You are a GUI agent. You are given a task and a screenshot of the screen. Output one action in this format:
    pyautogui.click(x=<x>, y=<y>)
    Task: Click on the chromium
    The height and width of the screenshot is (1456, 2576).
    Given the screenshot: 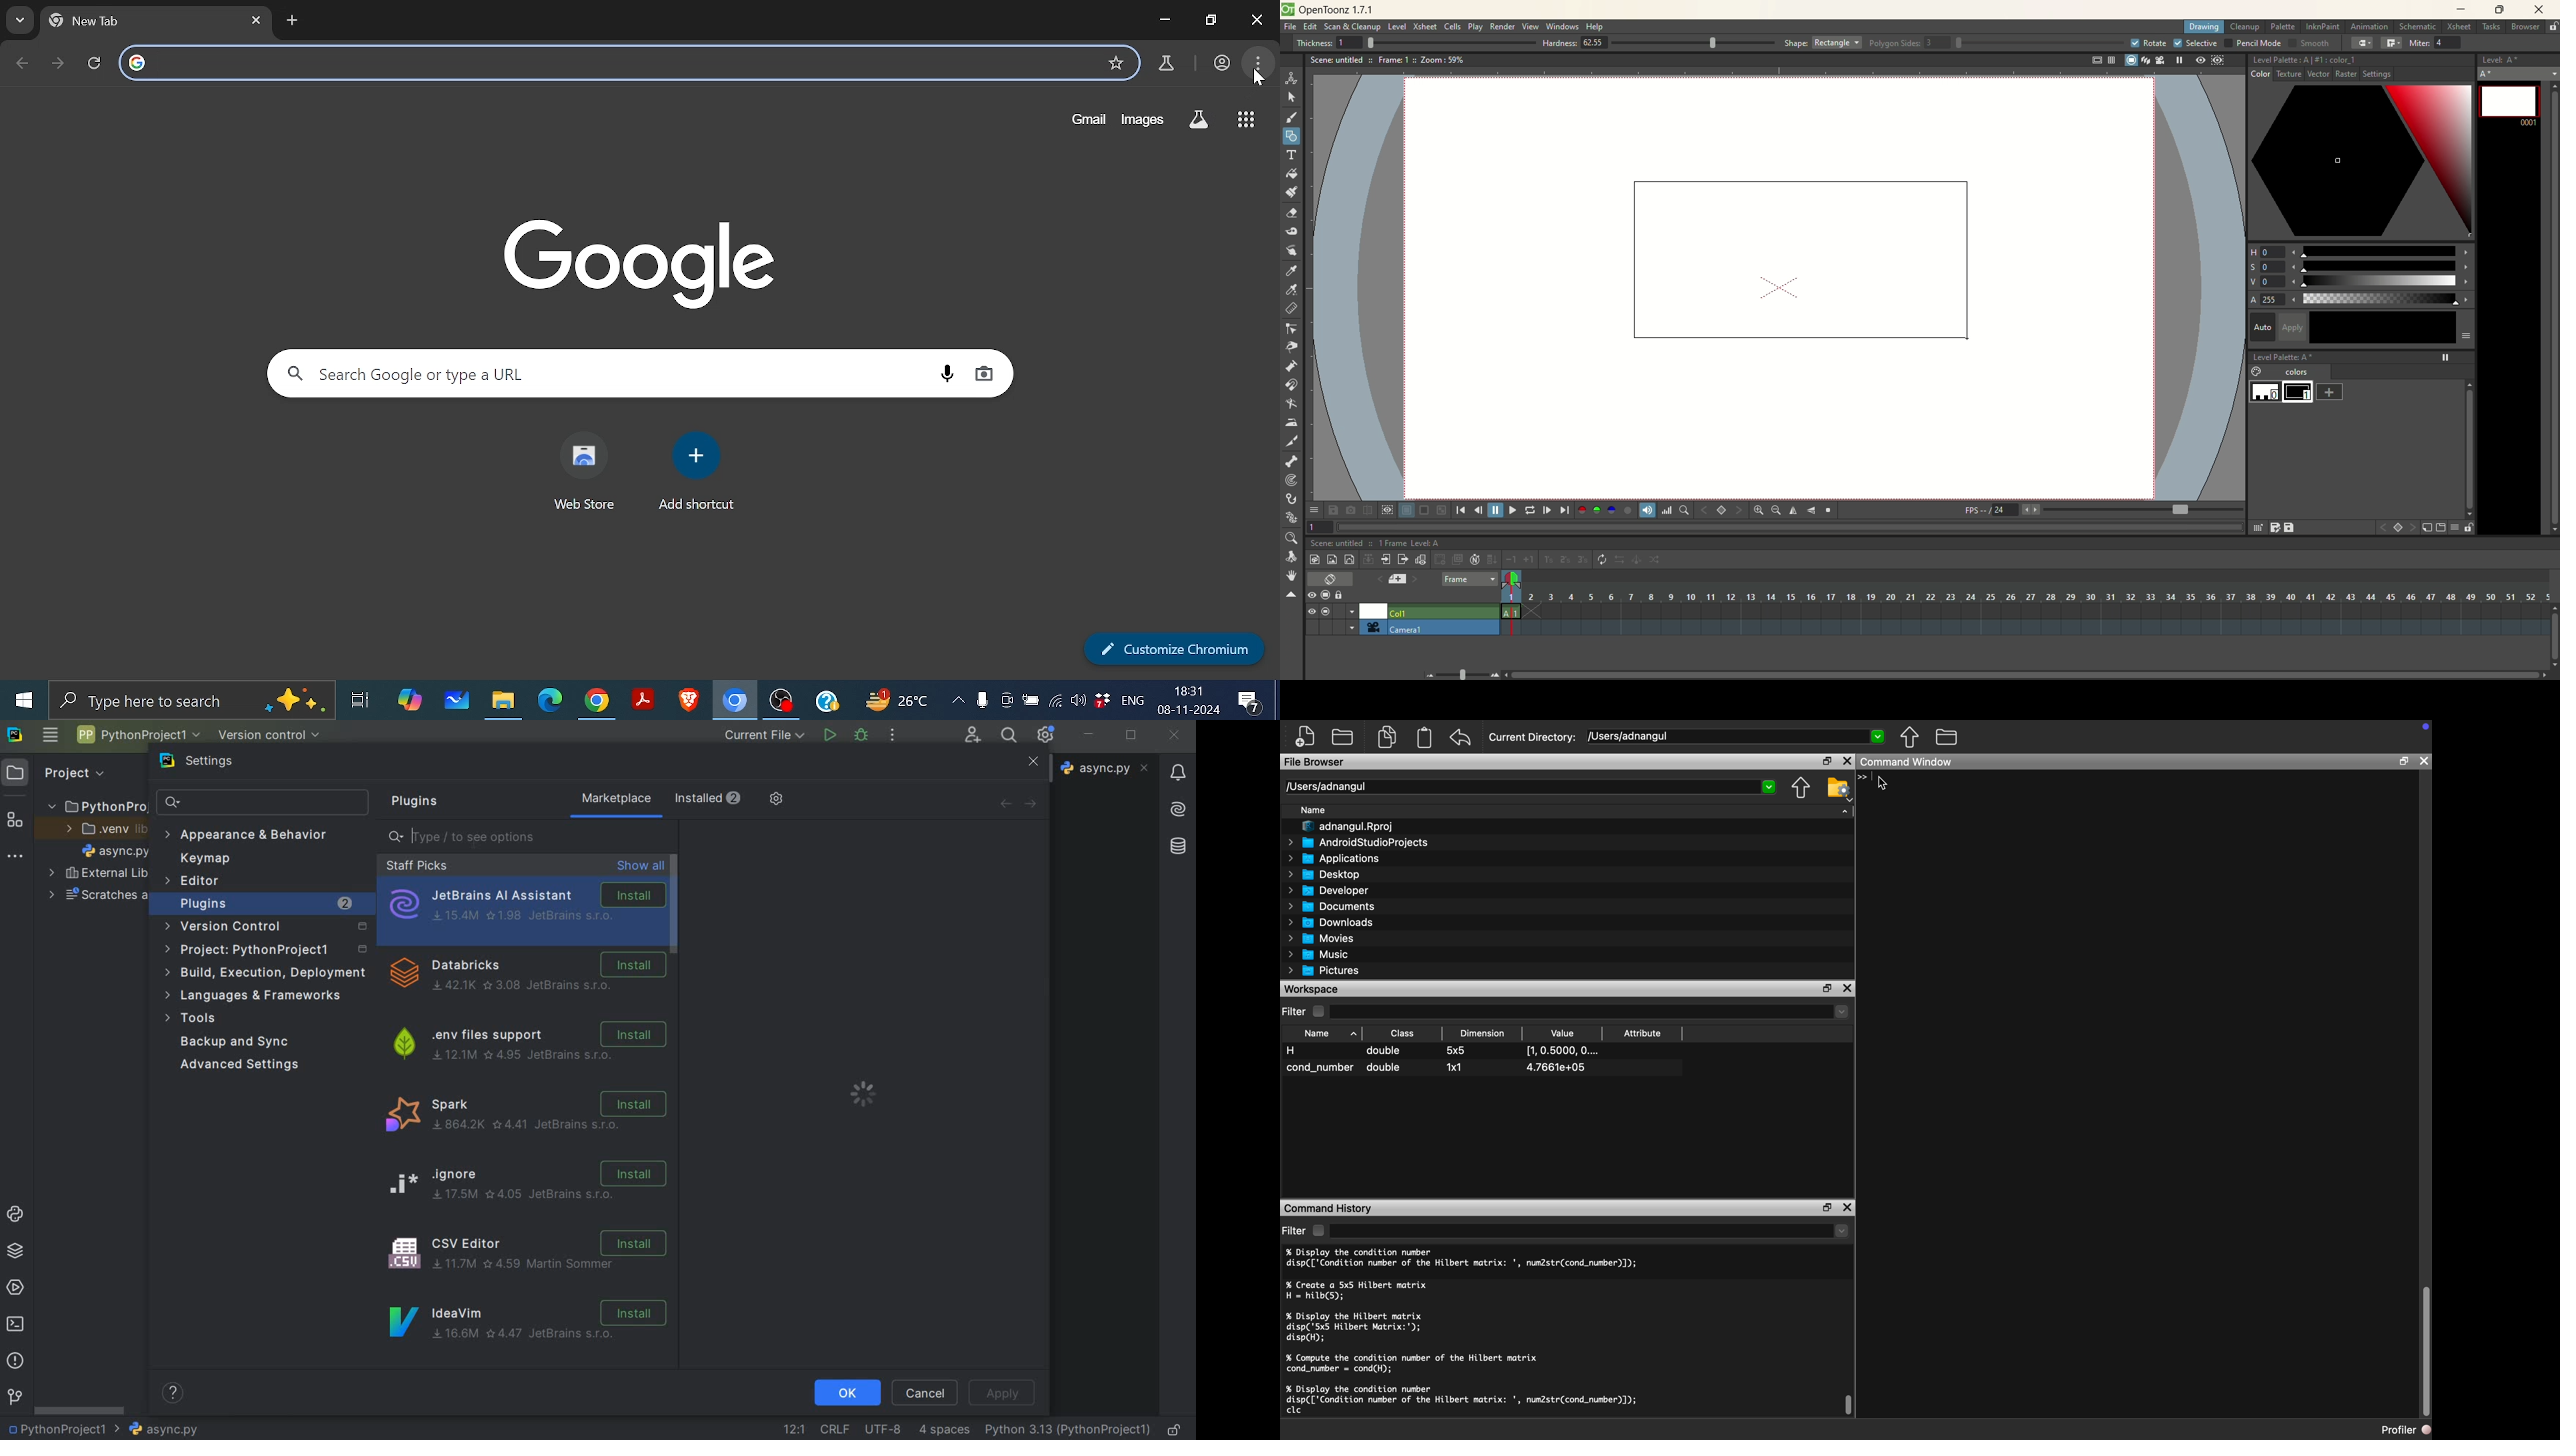 What is the action you would take?
    pyautogui.click(x=735, y=701)
    